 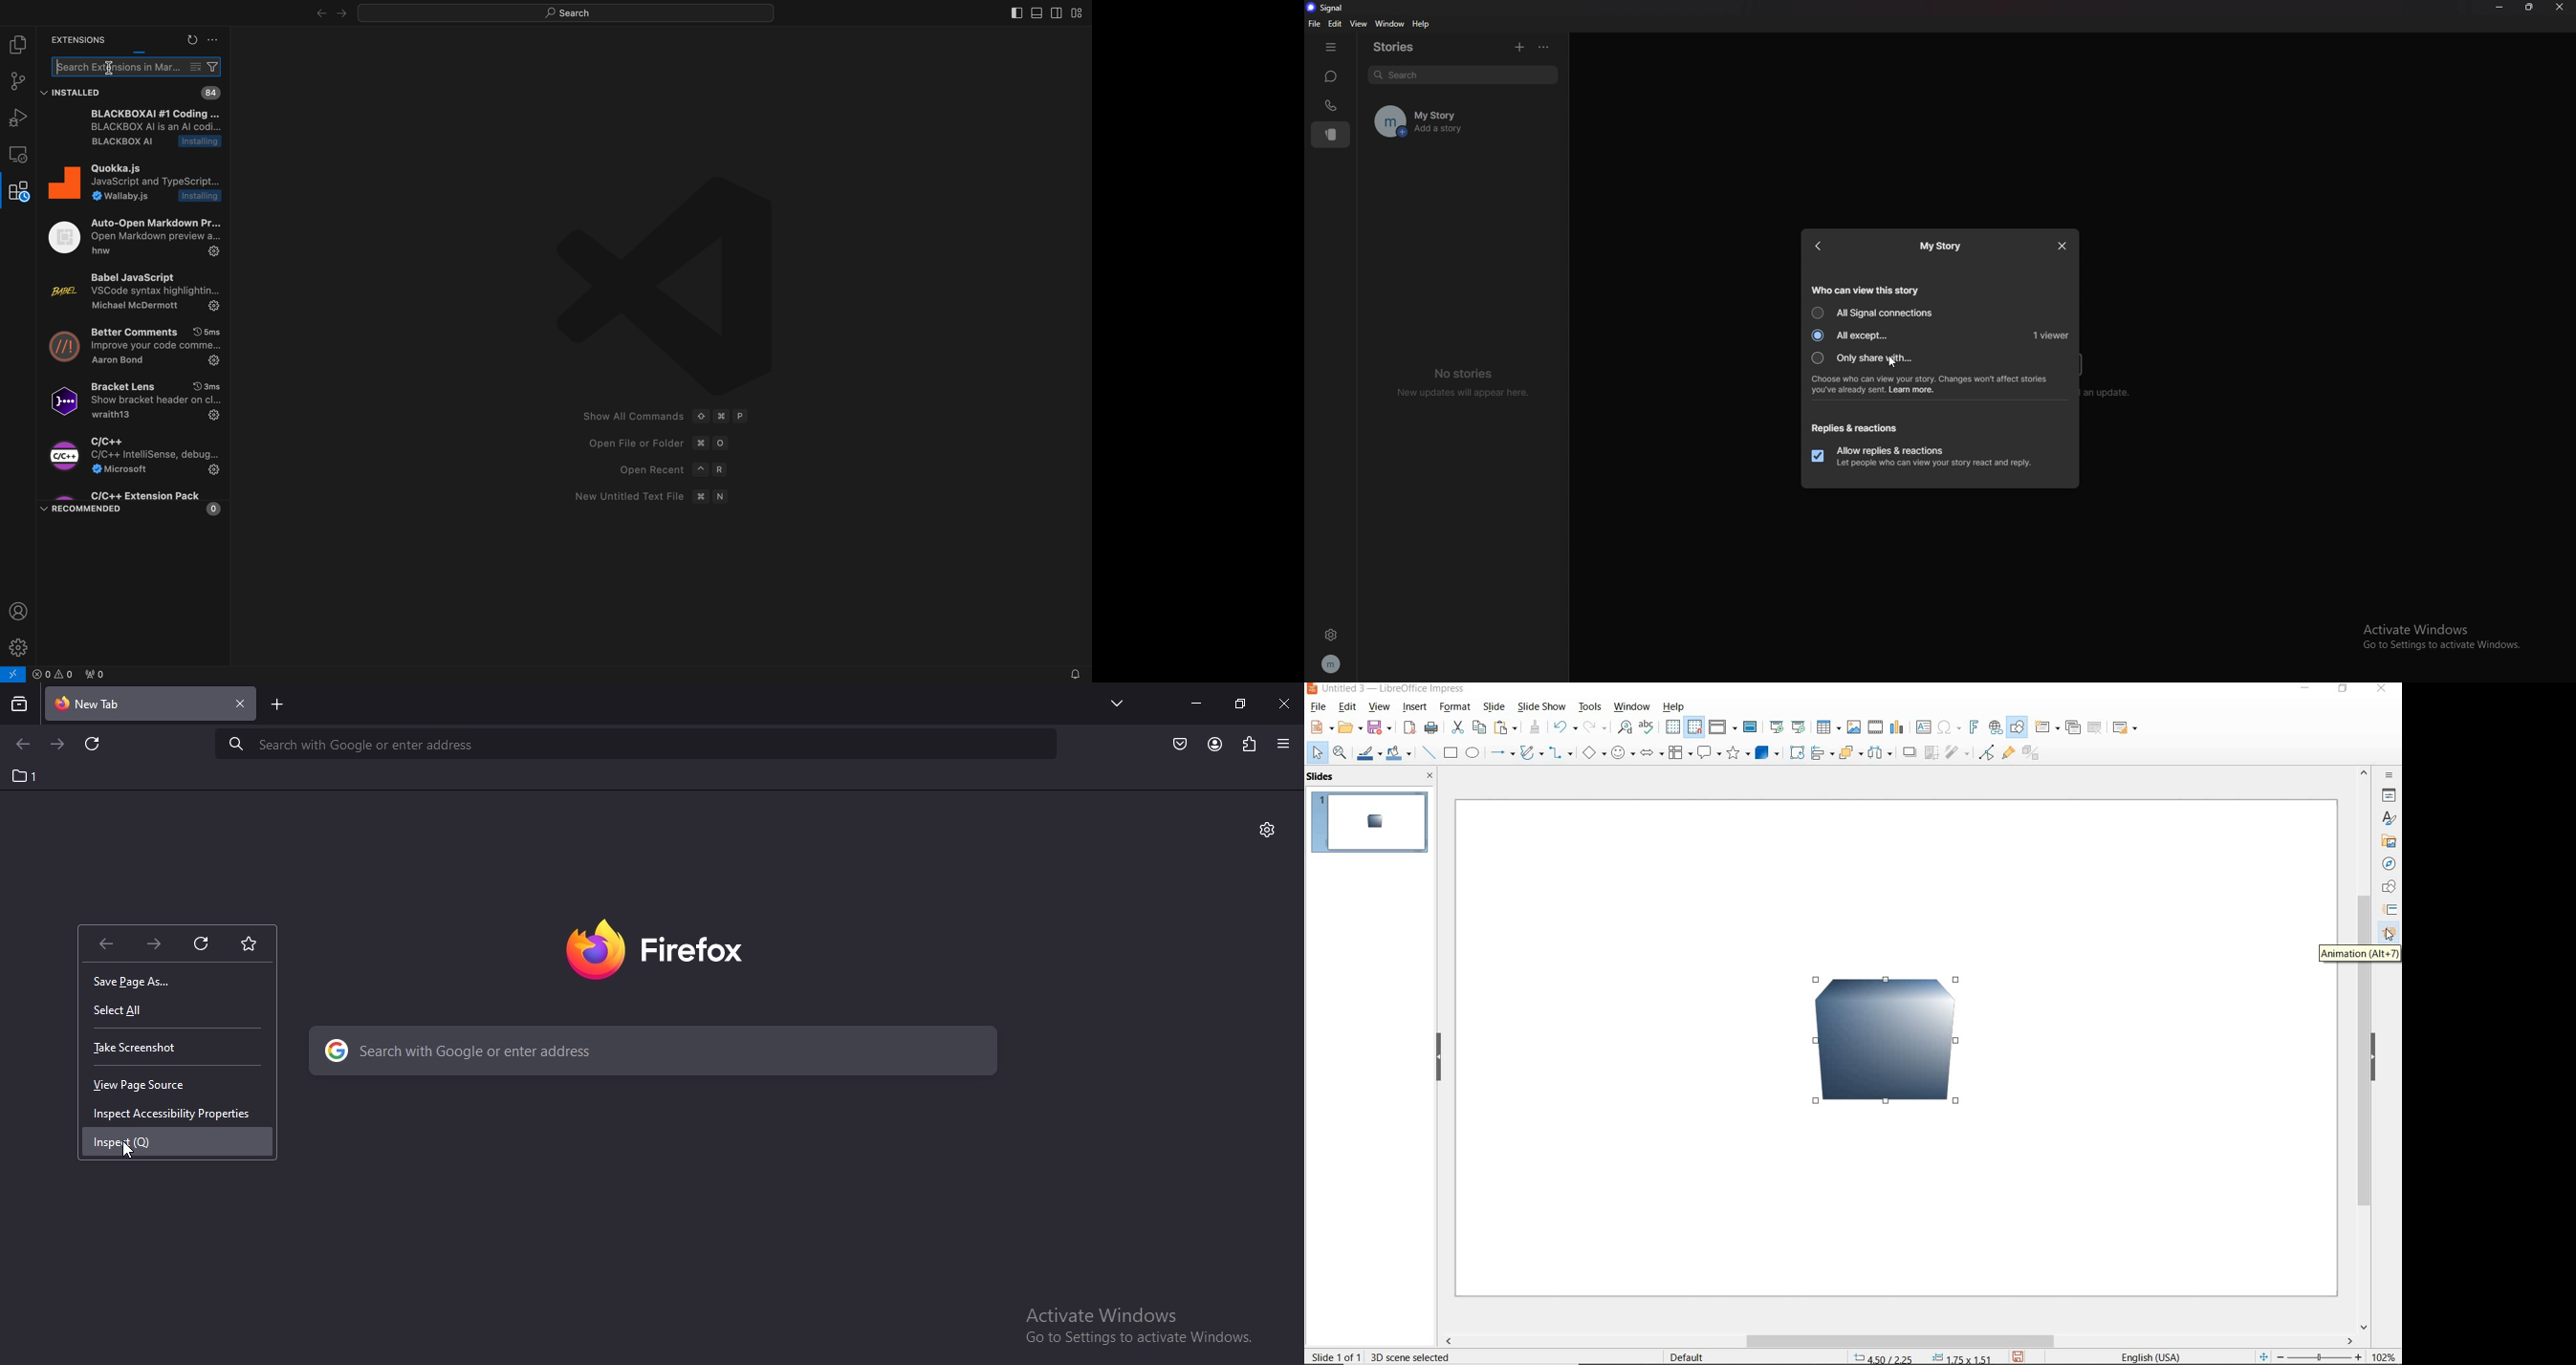 I want to click on undo, so click(x=1564, y=727).